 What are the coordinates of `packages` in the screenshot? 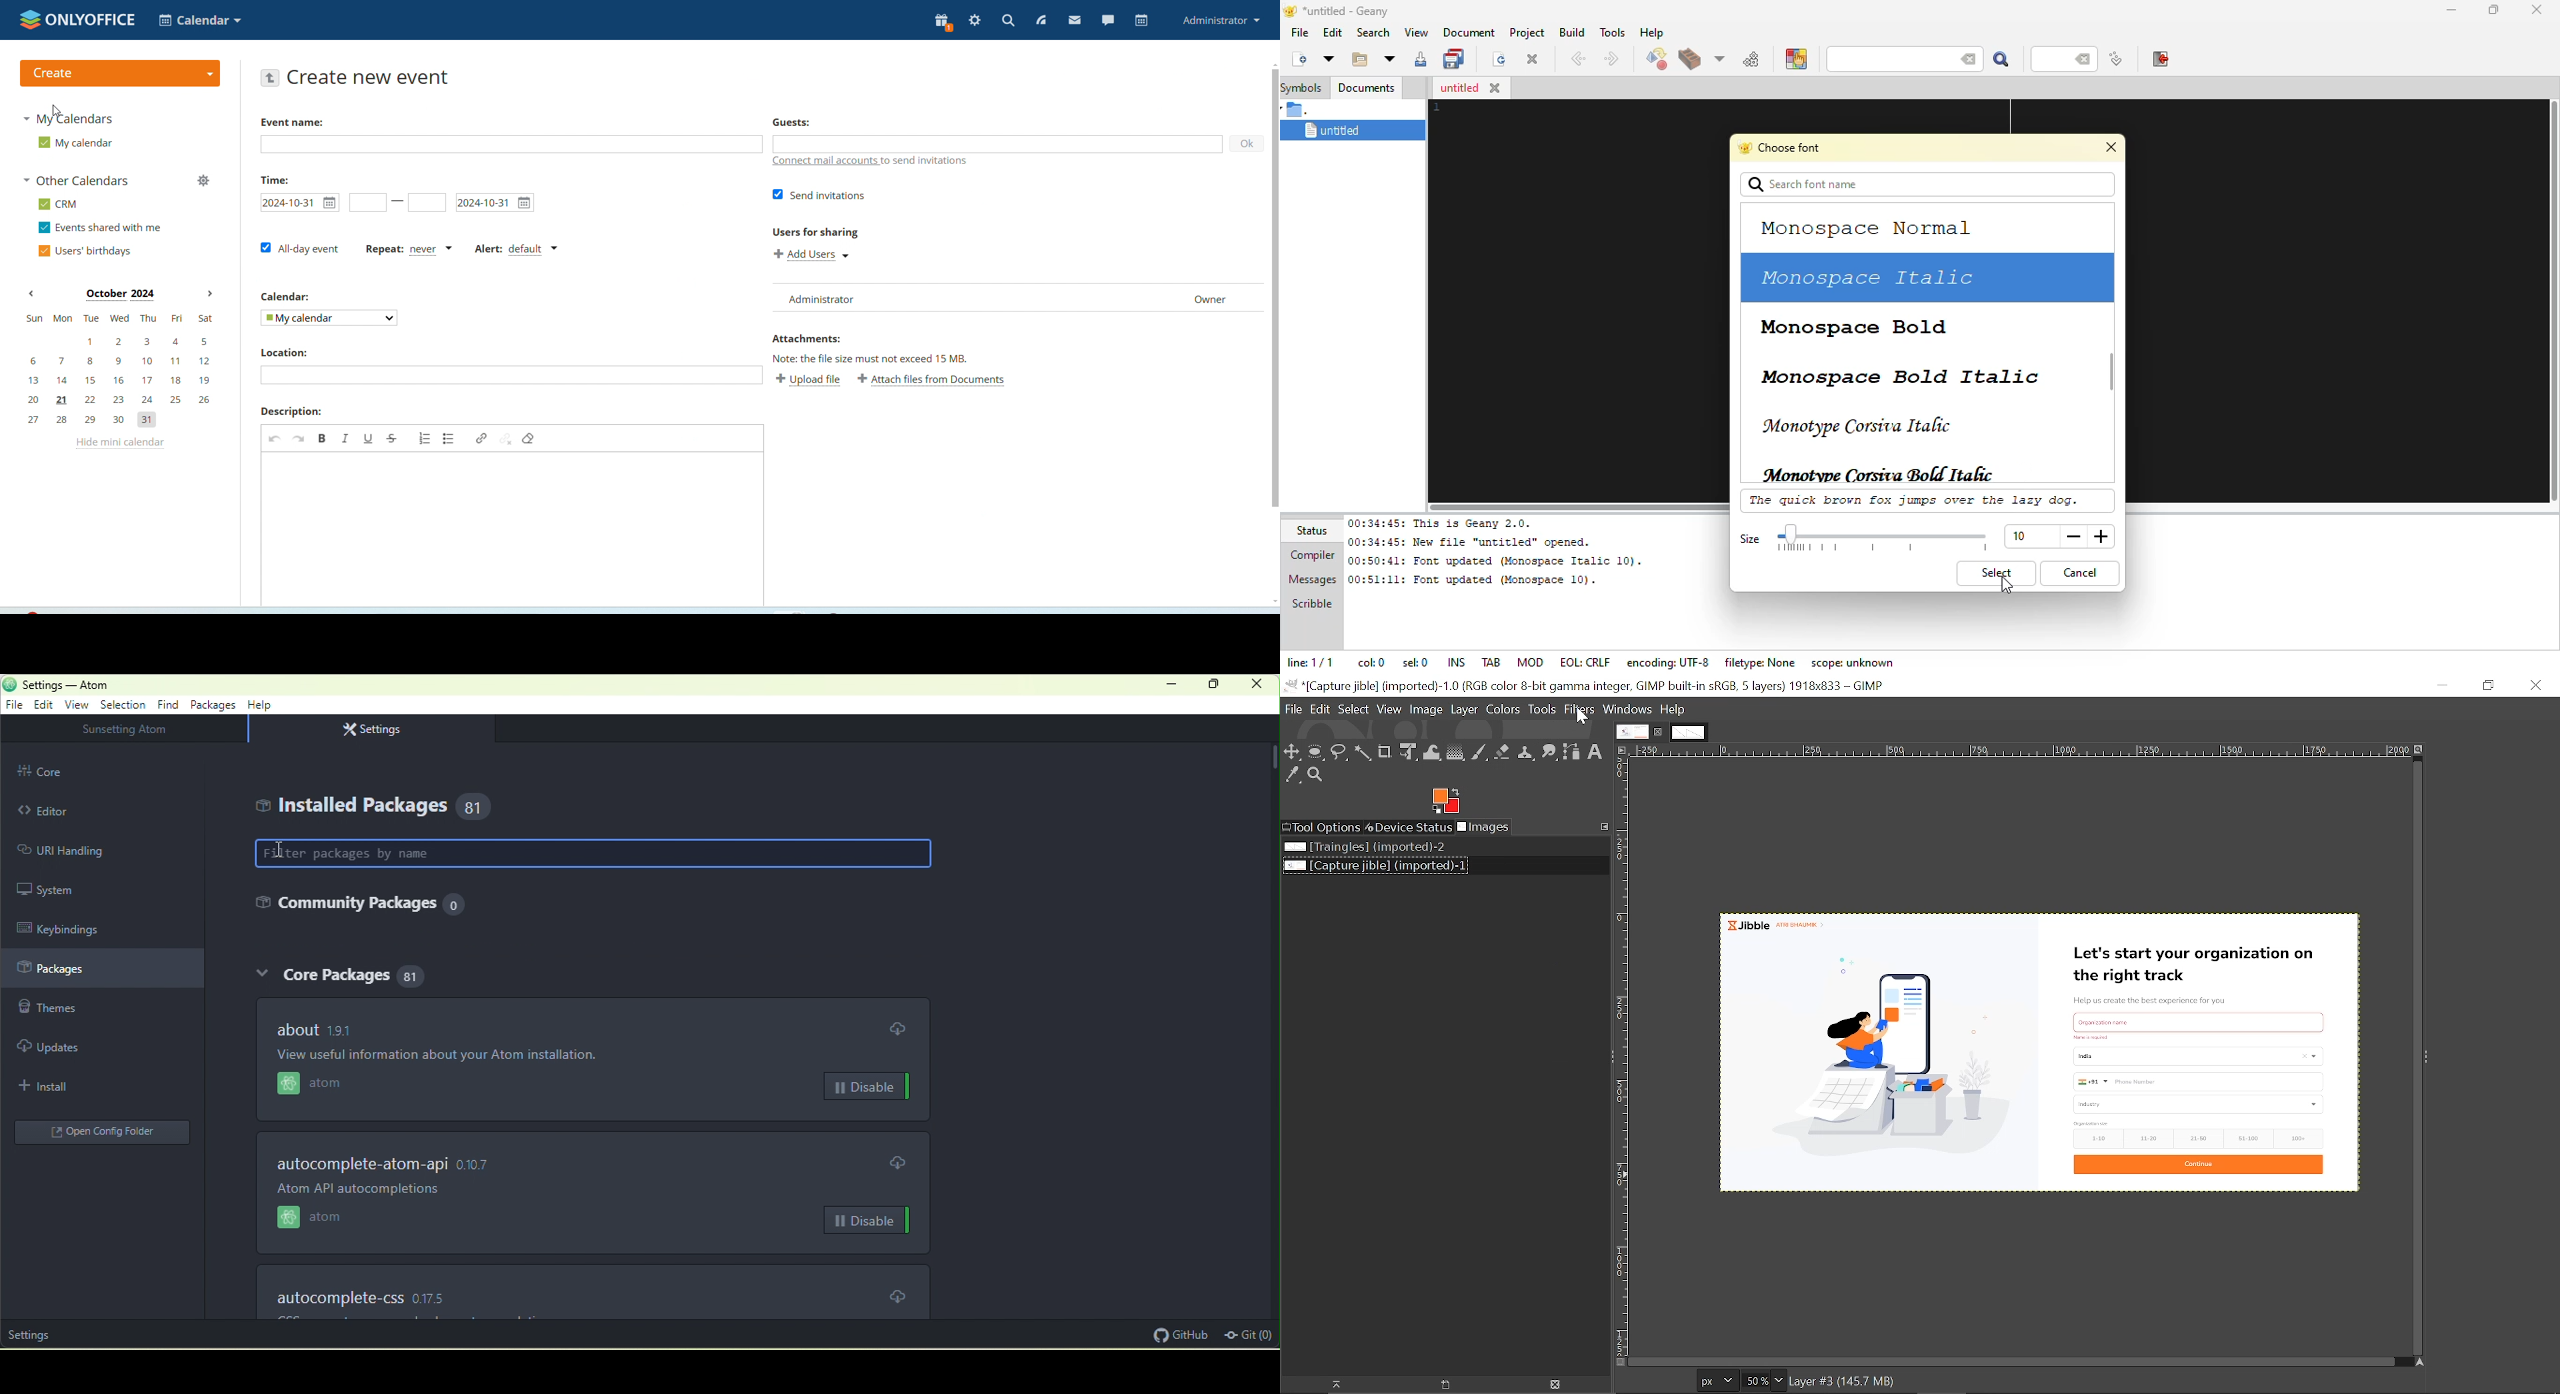 It's located at (103, 970).